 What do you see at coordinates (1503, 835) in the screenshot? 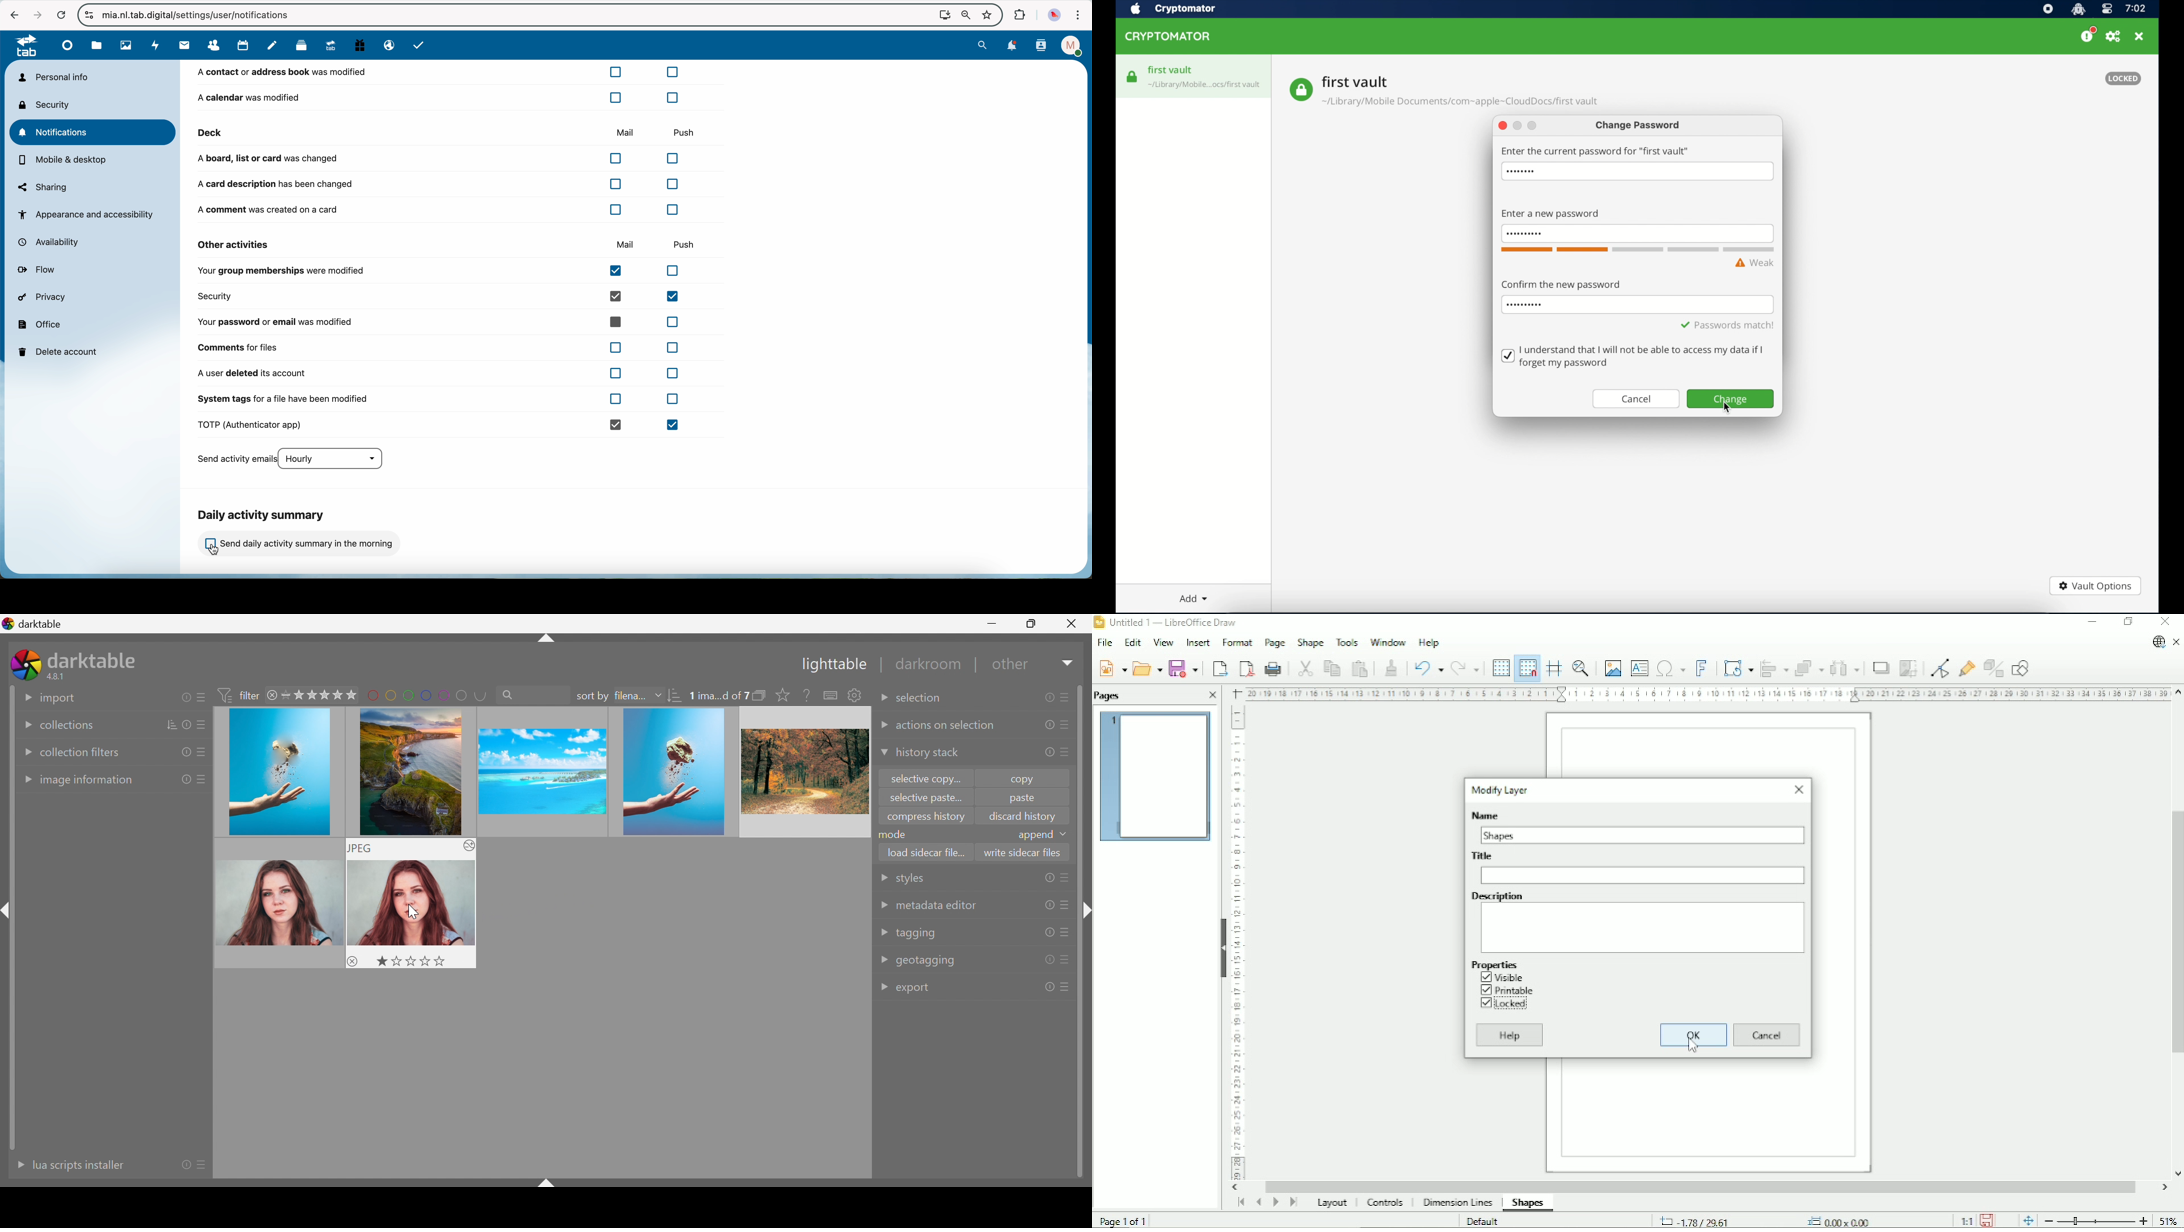
I see `Shapes` at bounding box center [1503, 835].